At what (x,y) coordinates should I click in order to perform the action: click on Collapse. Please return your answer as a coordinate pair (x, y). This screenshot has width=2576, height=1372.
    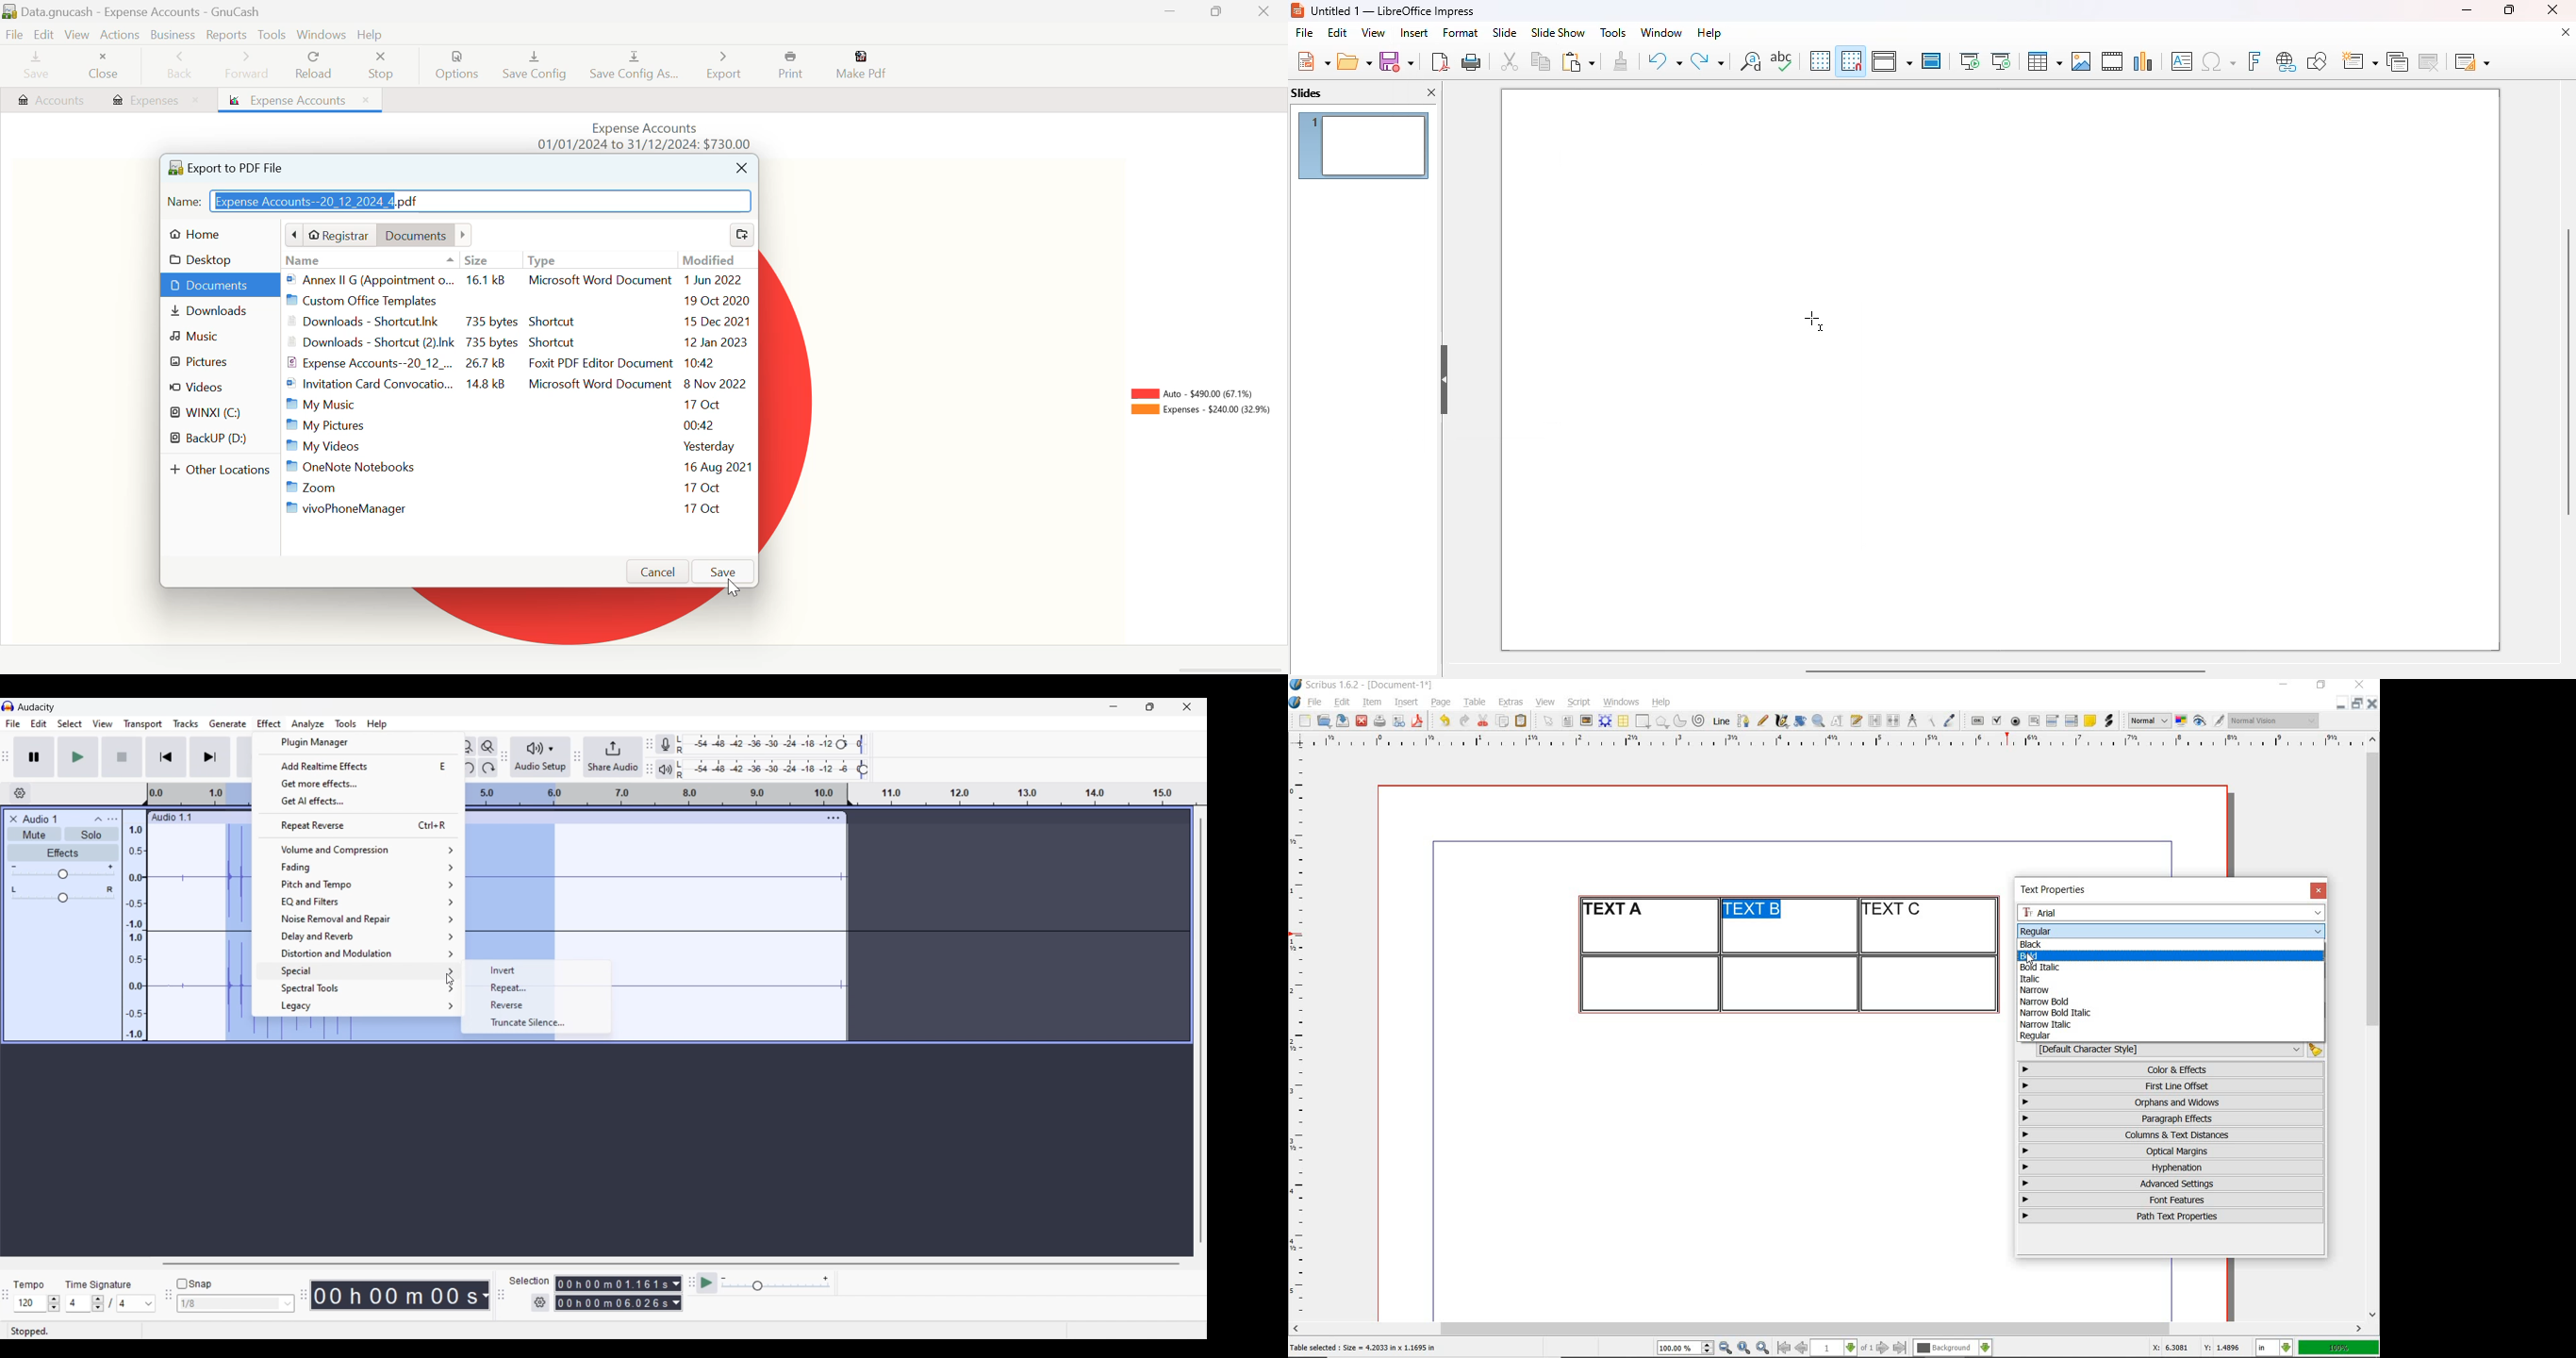
    Looking at the image, I should click on (97, 819).